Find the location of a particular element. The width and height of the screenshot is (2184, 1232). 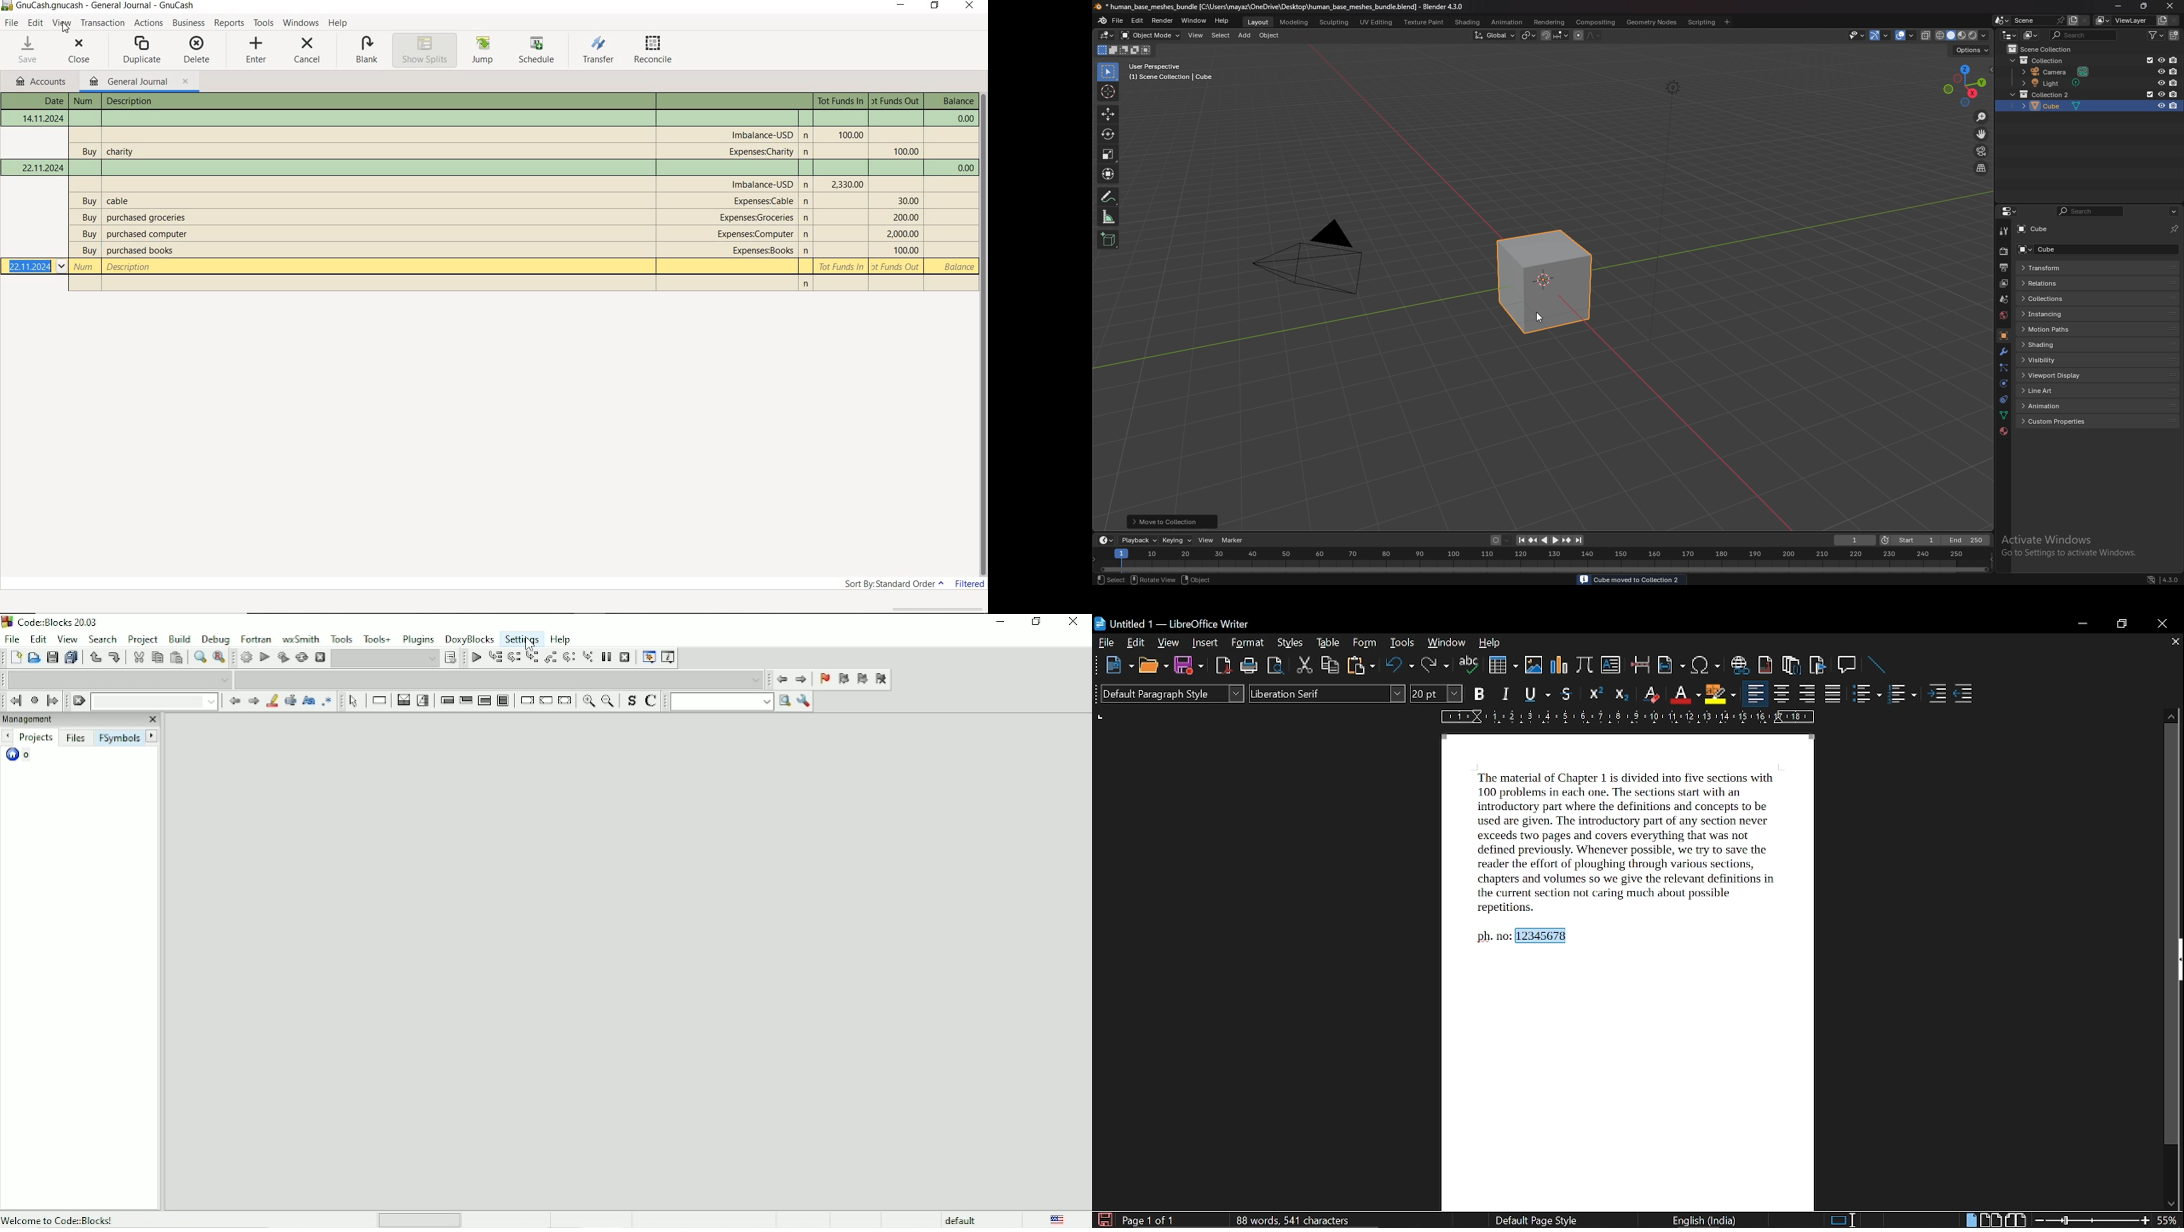

align right is located at coordinates (1807, 695).